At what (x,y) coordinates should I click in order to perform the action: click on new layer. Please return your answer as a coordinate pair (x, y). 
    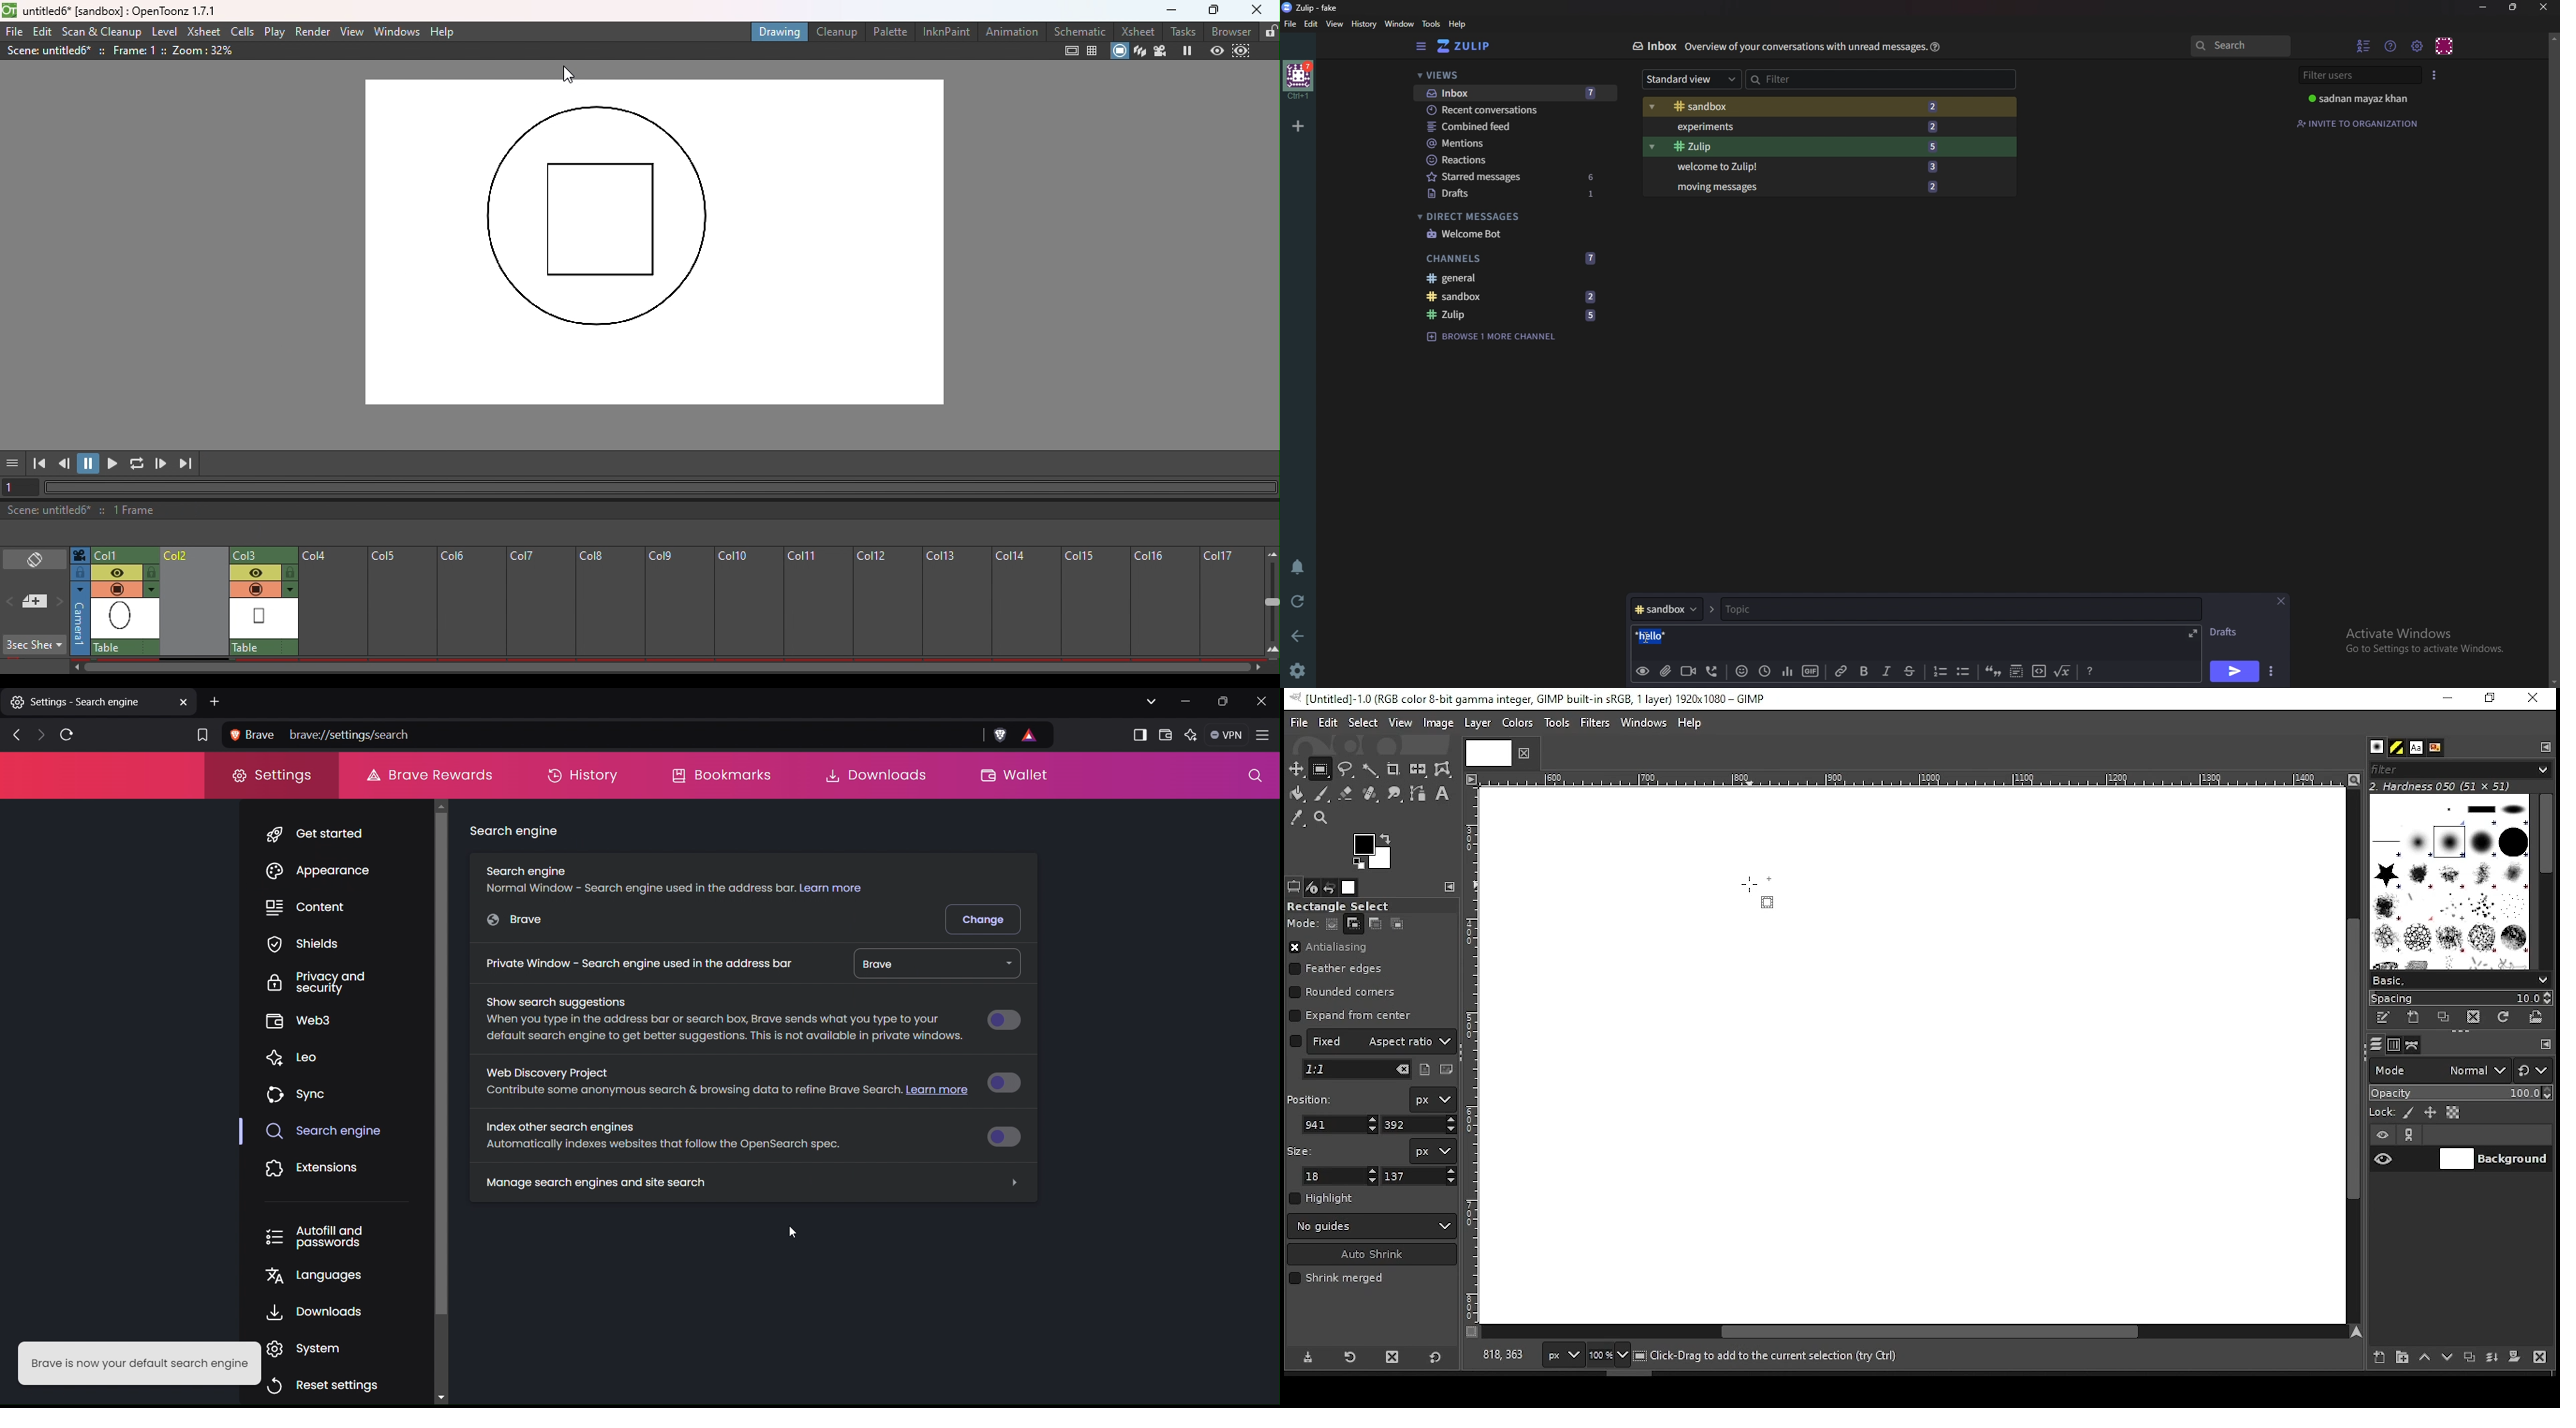
    Looking at the image, I should click on (2375, 1355).